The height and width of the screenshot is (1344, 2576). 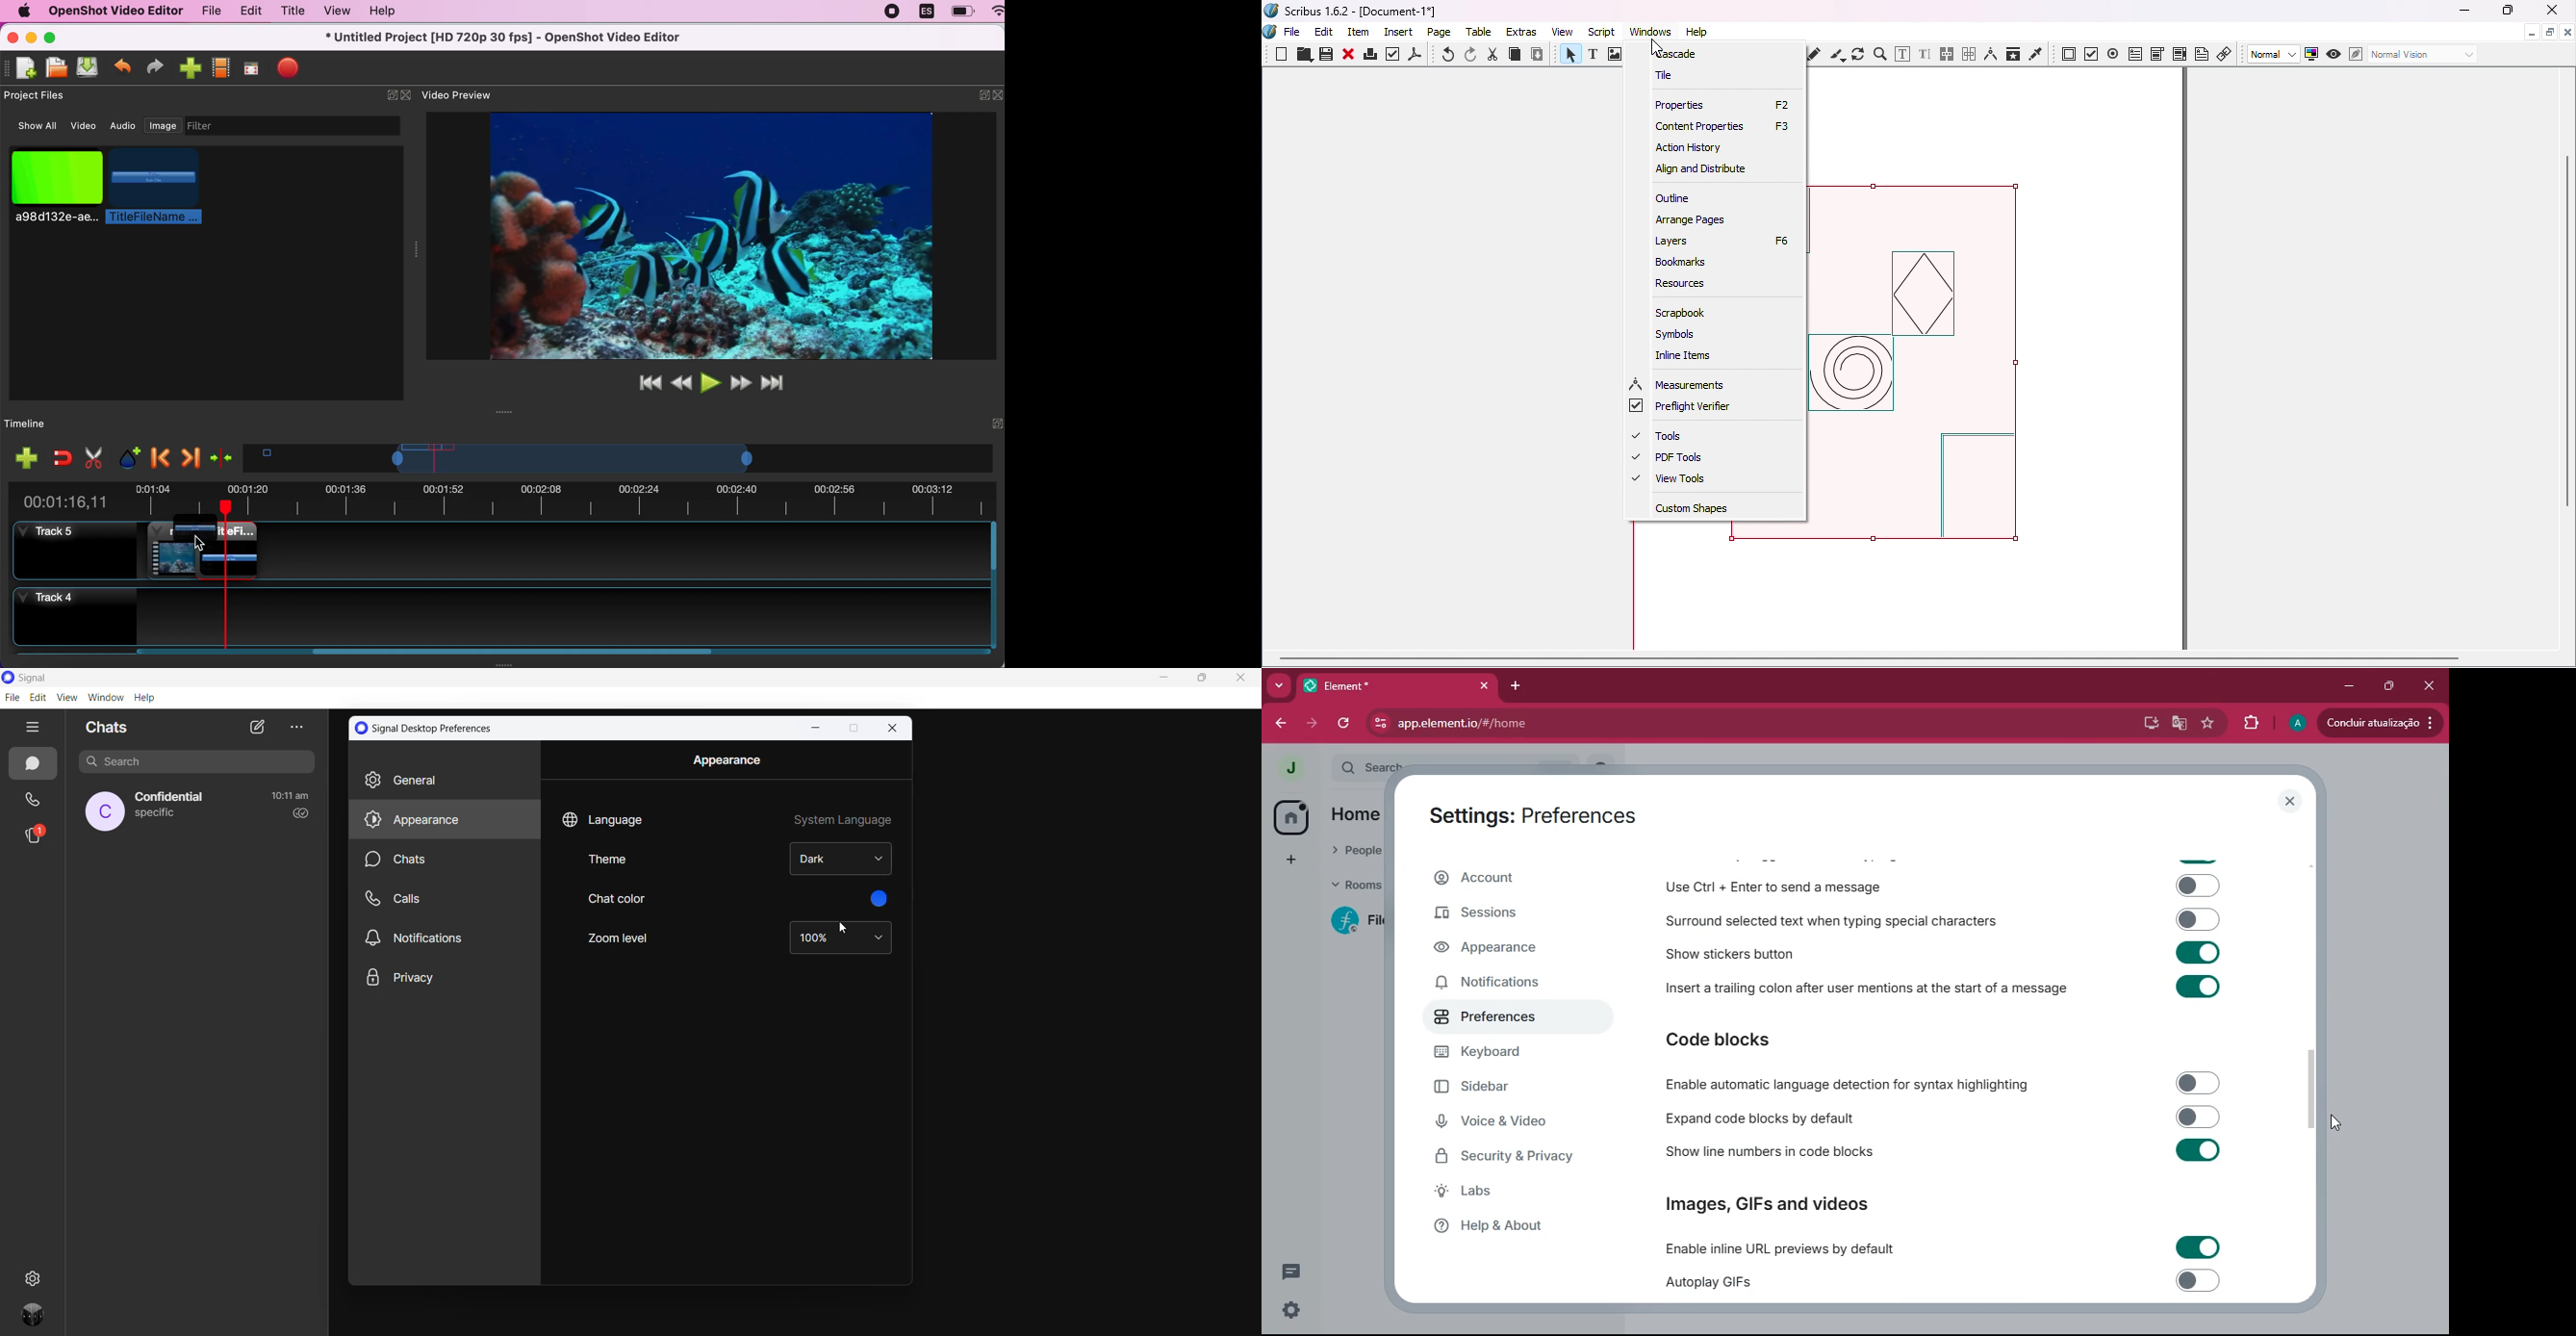 I want to click on Images, GIFs and videos, so click(x=1770, y=1202).